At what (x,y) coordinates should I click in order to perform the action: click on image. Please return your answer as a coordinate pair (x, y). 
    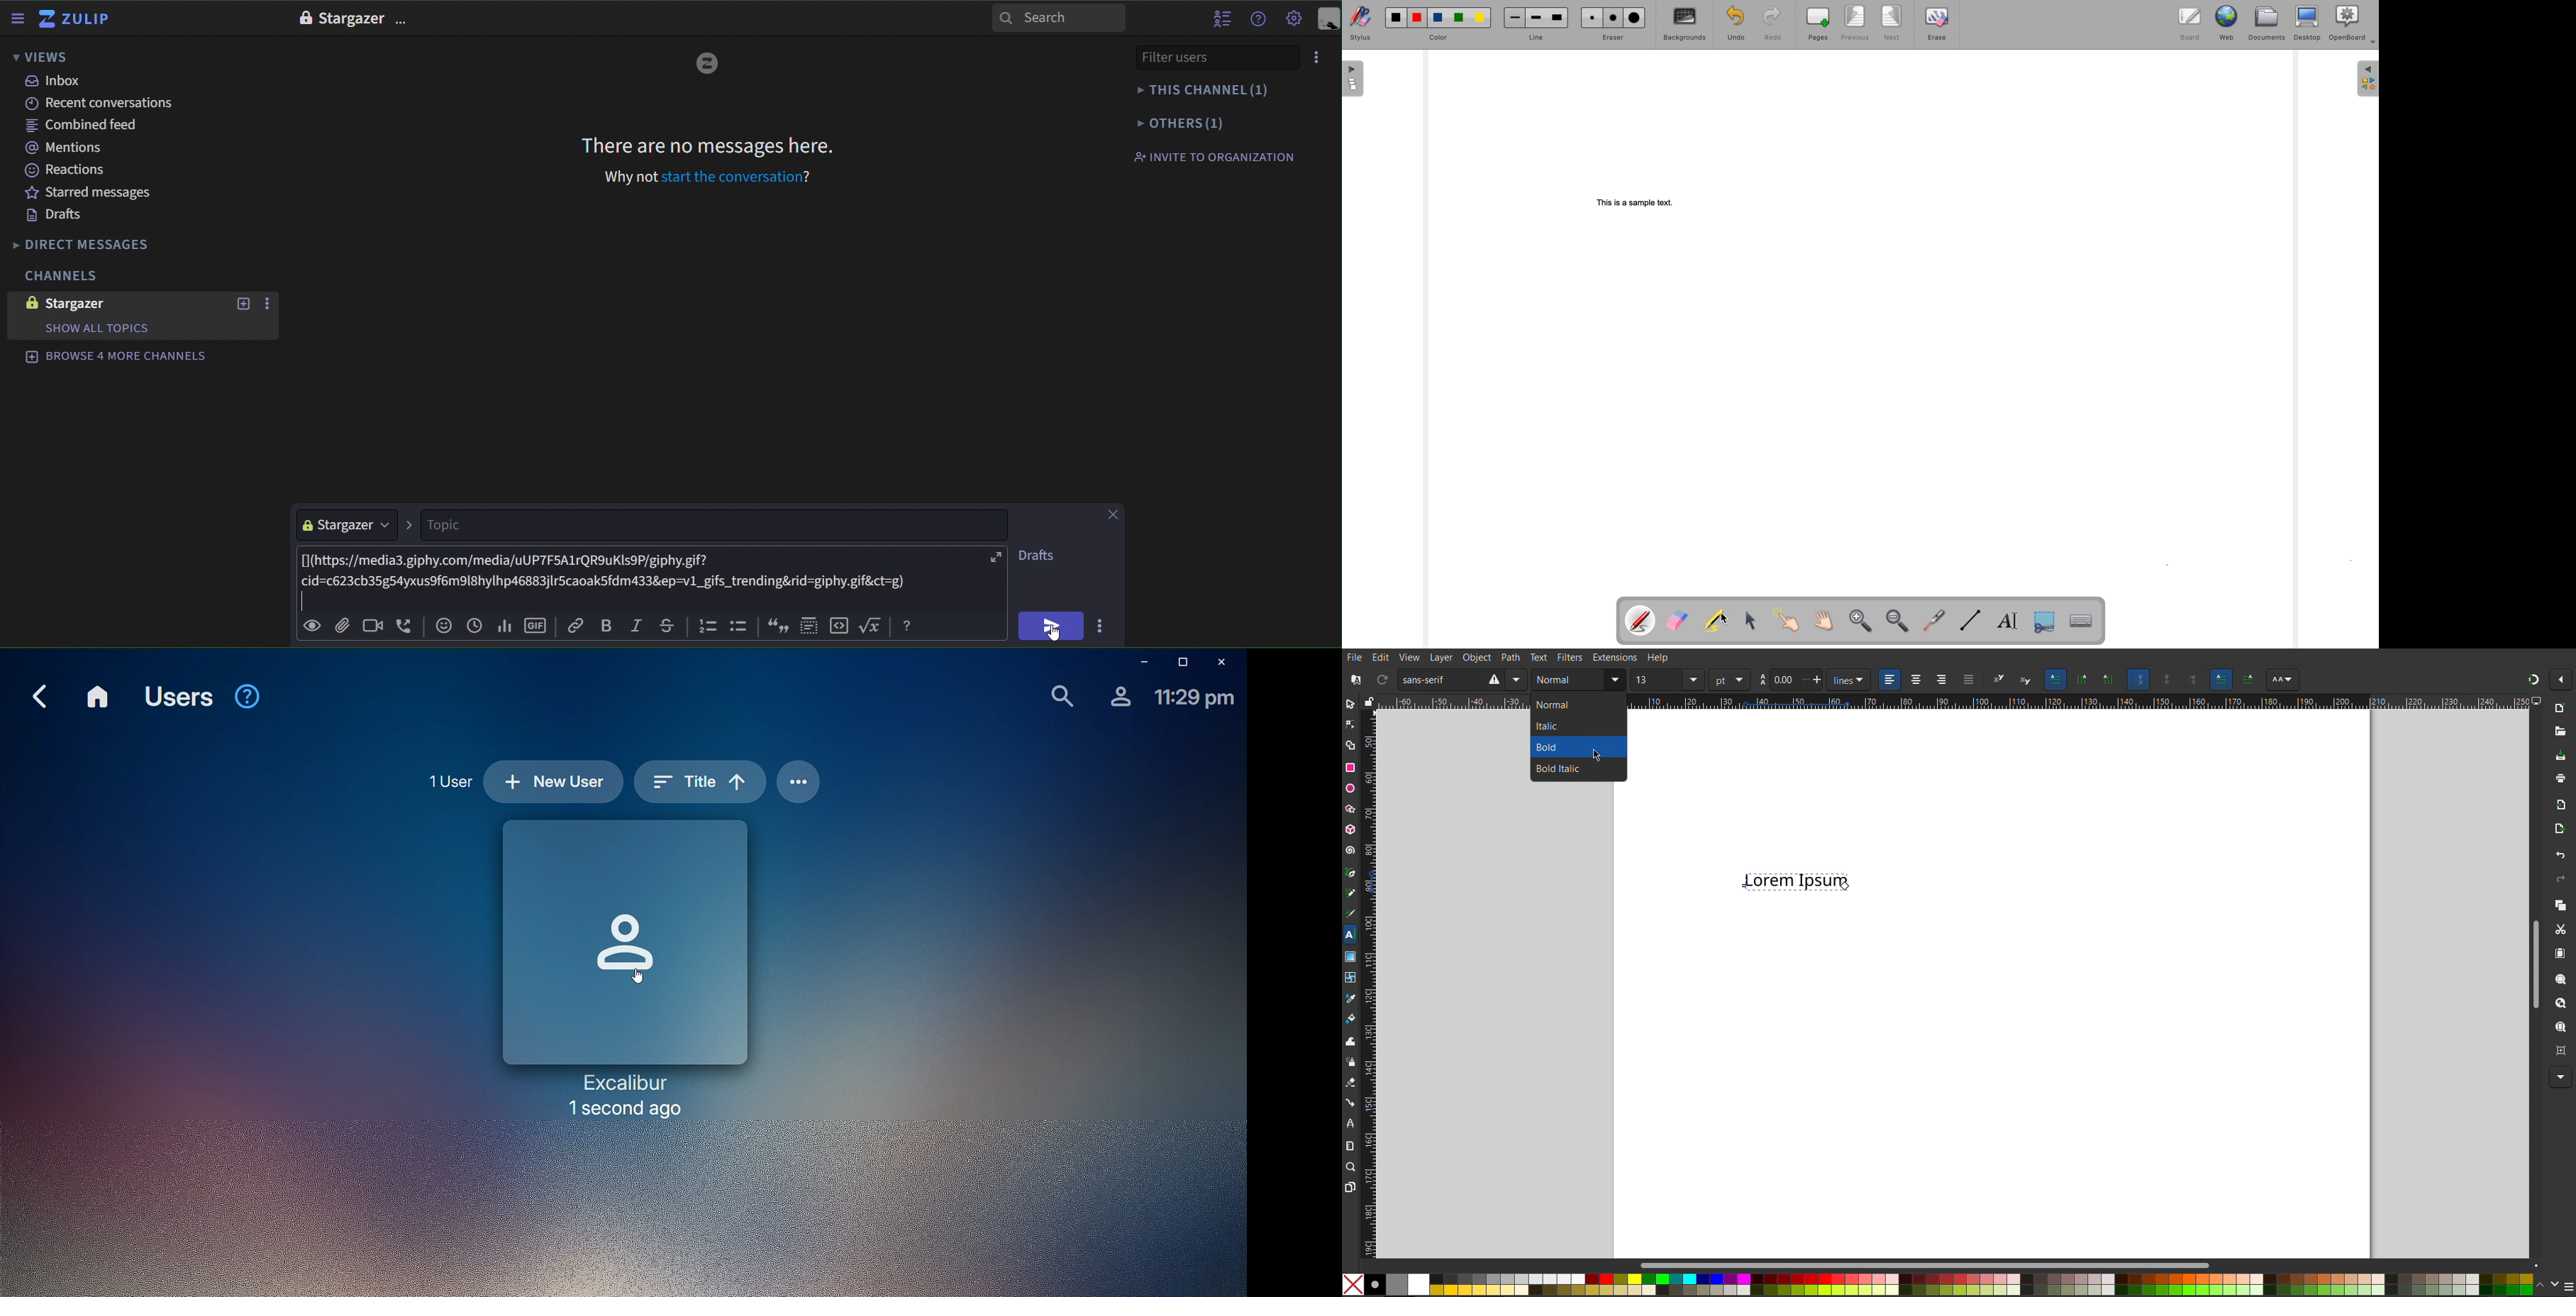
    Looking at the image, I should click on (28, 302).